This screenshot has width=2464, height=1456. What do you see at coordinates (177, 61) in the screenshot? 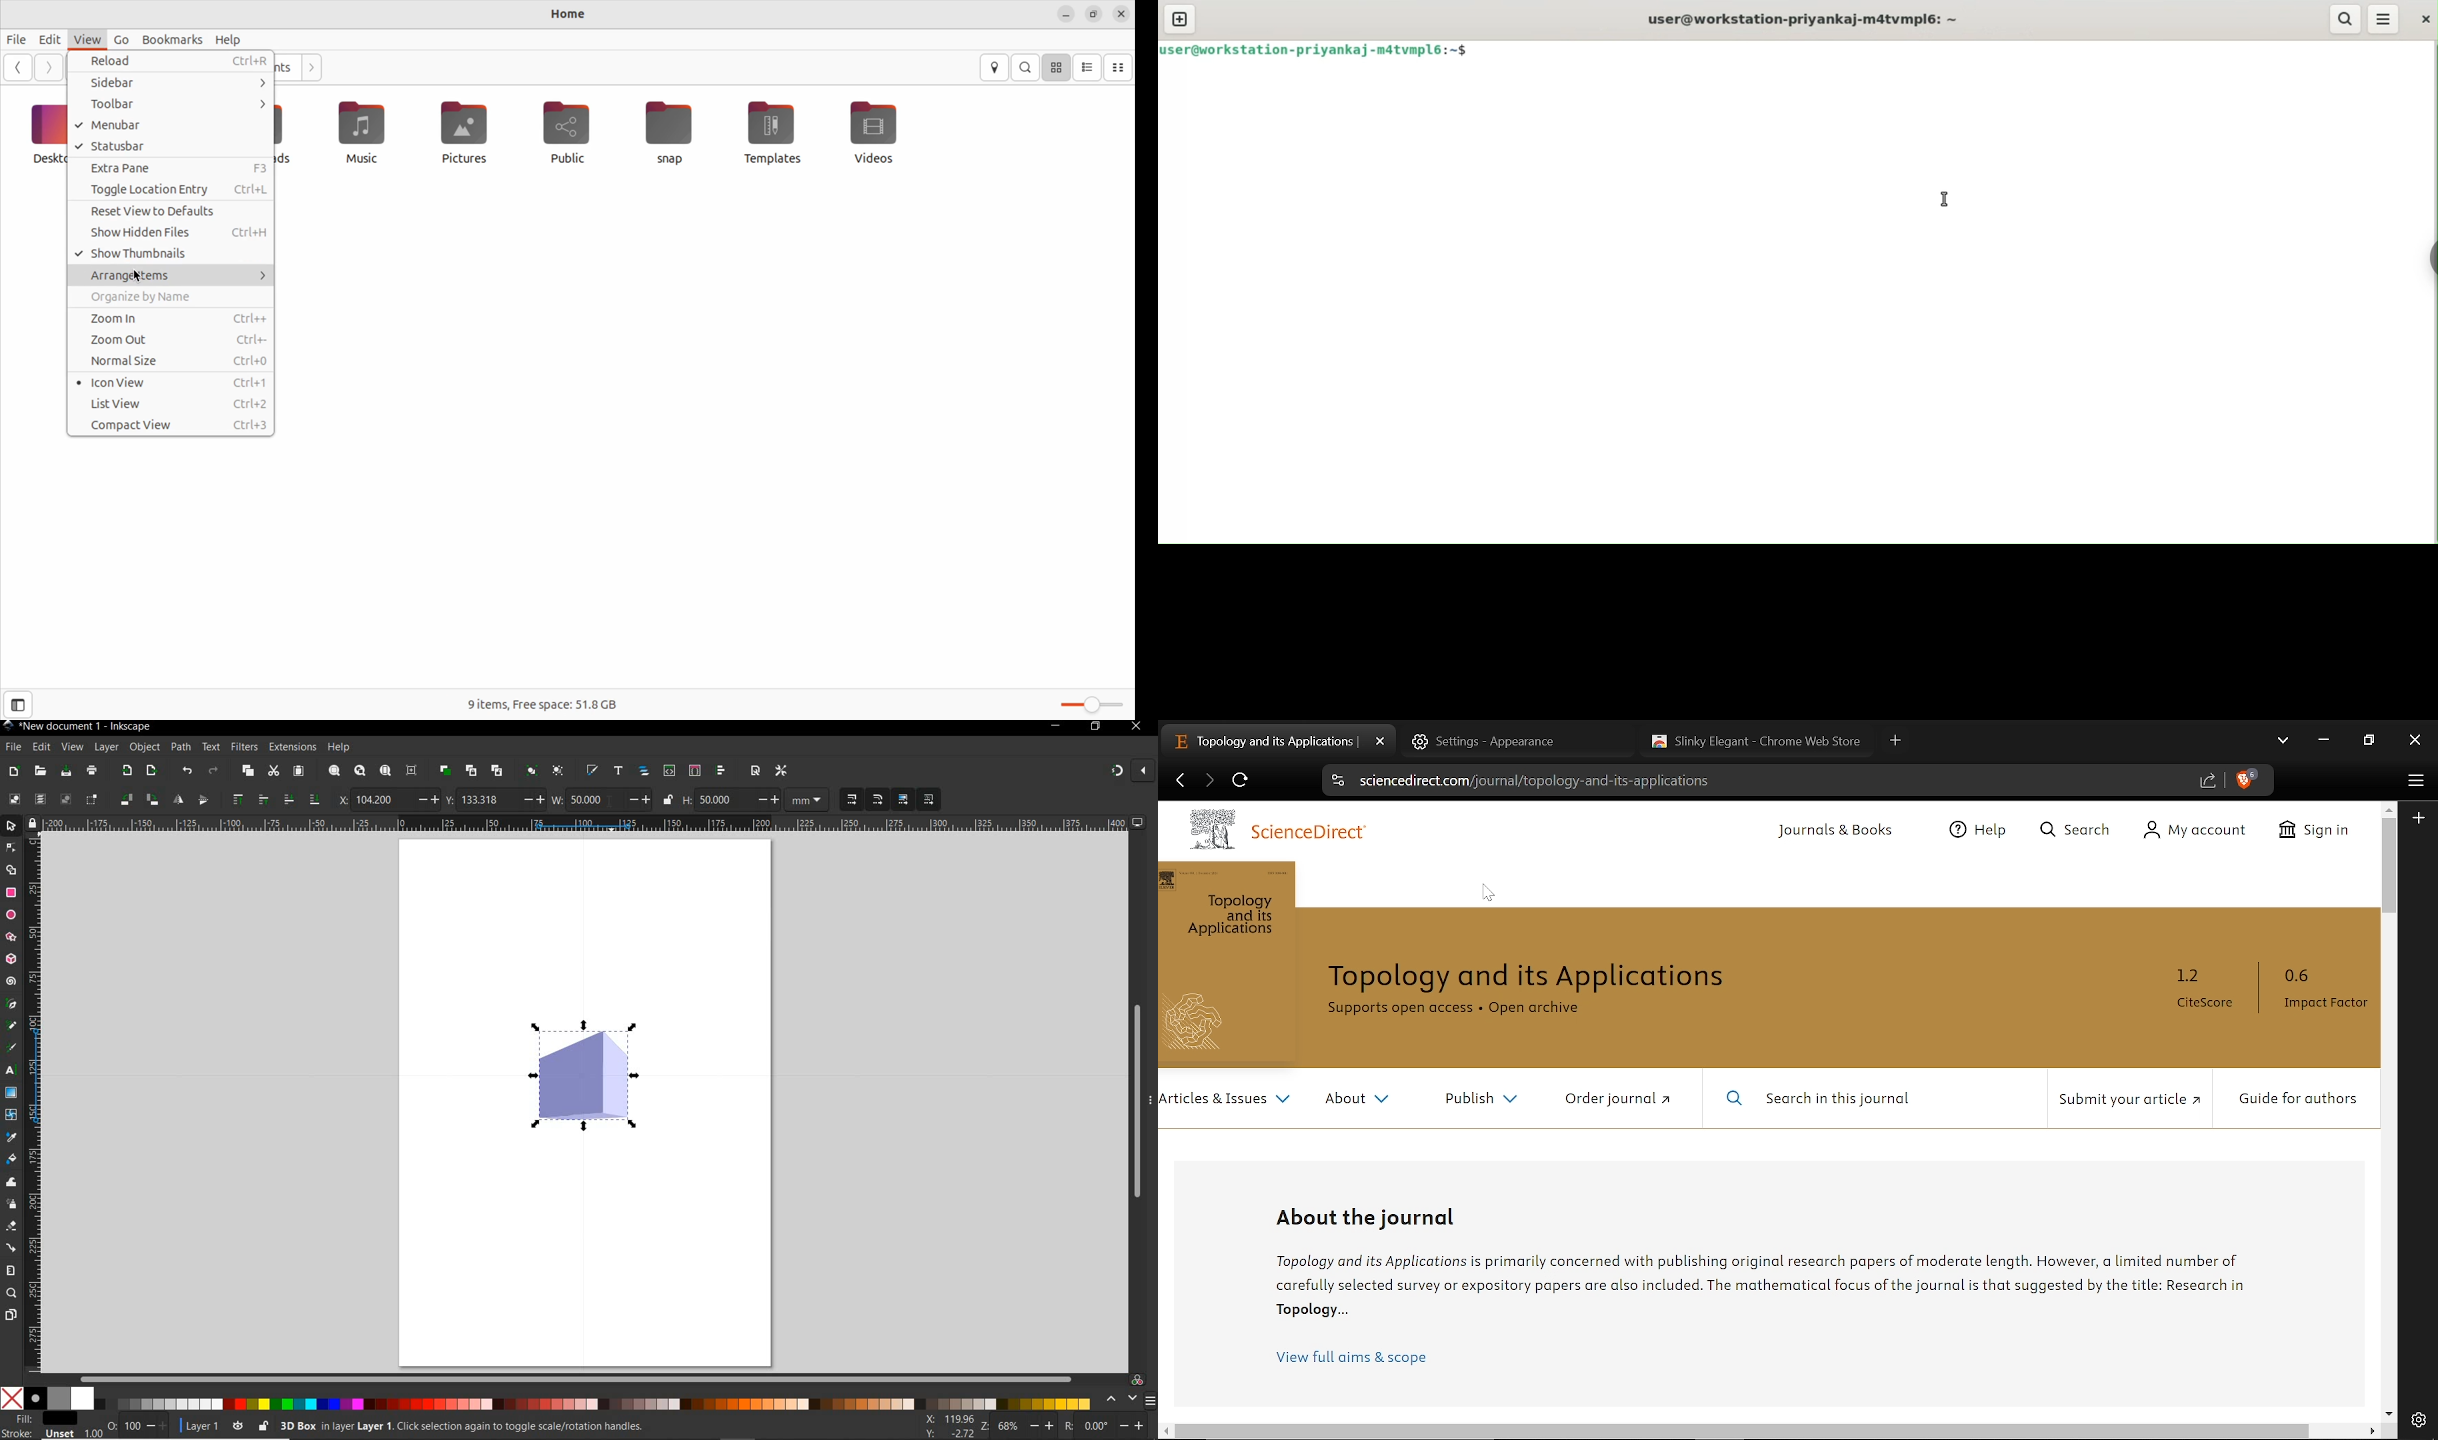
I see `reload` at bounding box center [177, 61].